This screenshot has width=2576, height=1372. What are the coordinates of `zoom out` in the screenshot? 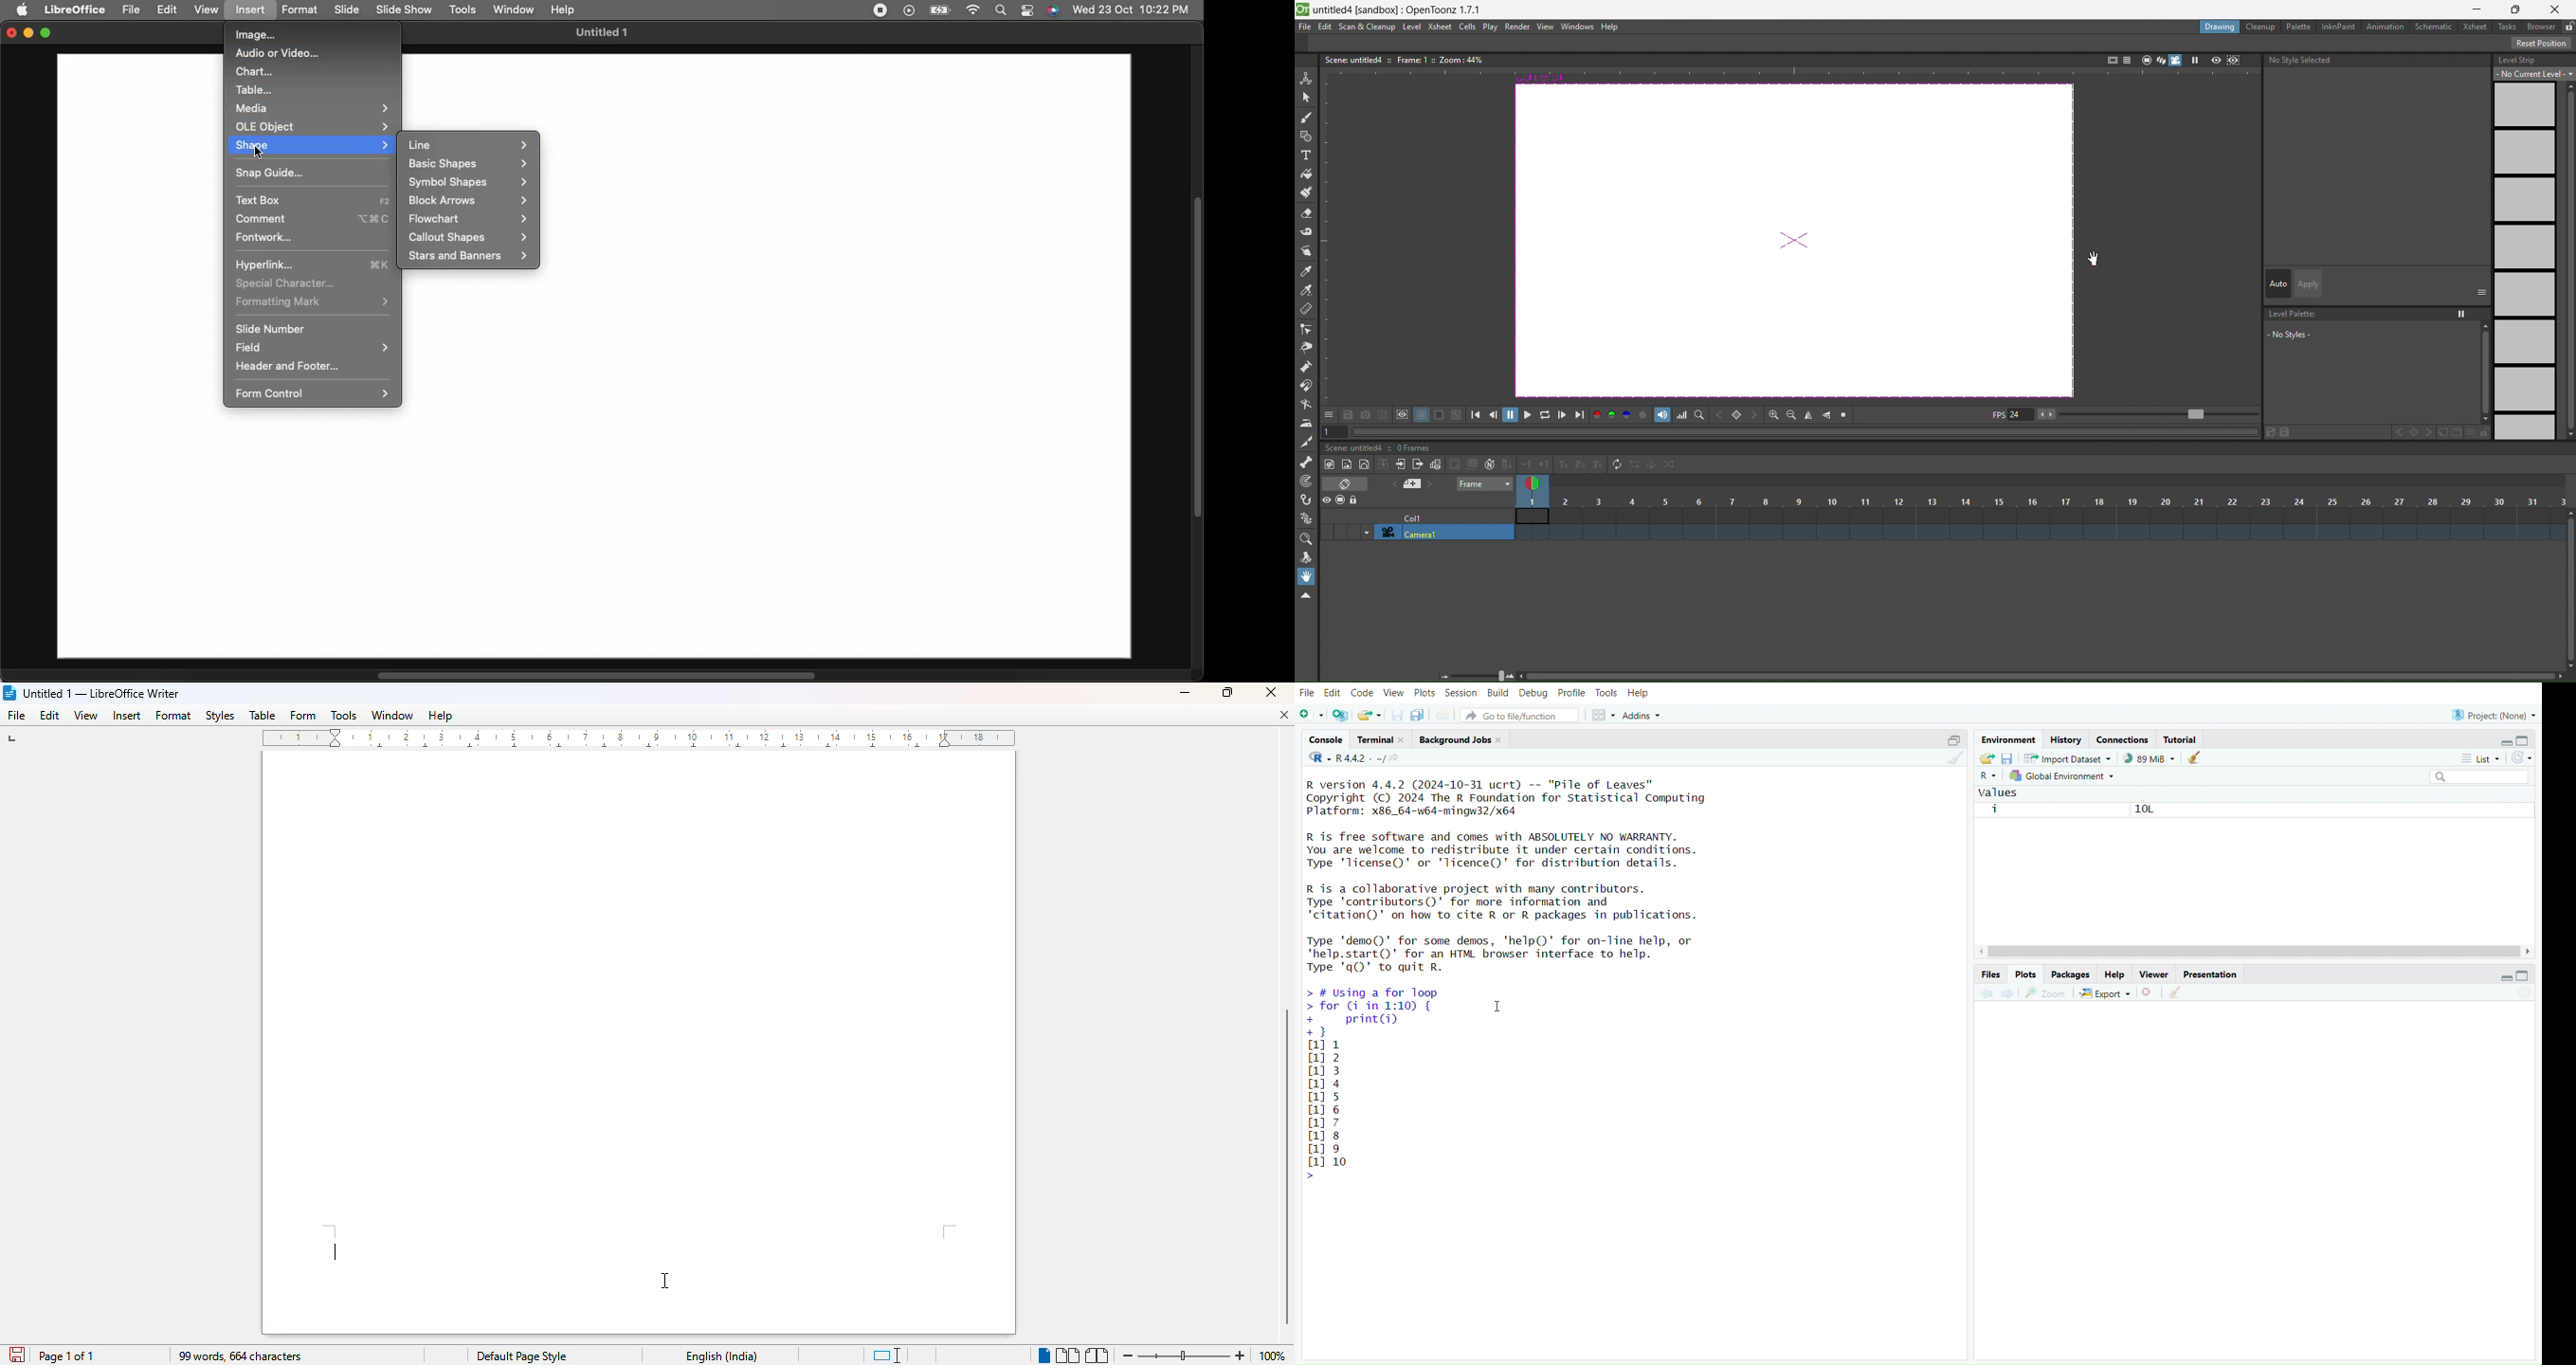 It's located at (1128, 1355).